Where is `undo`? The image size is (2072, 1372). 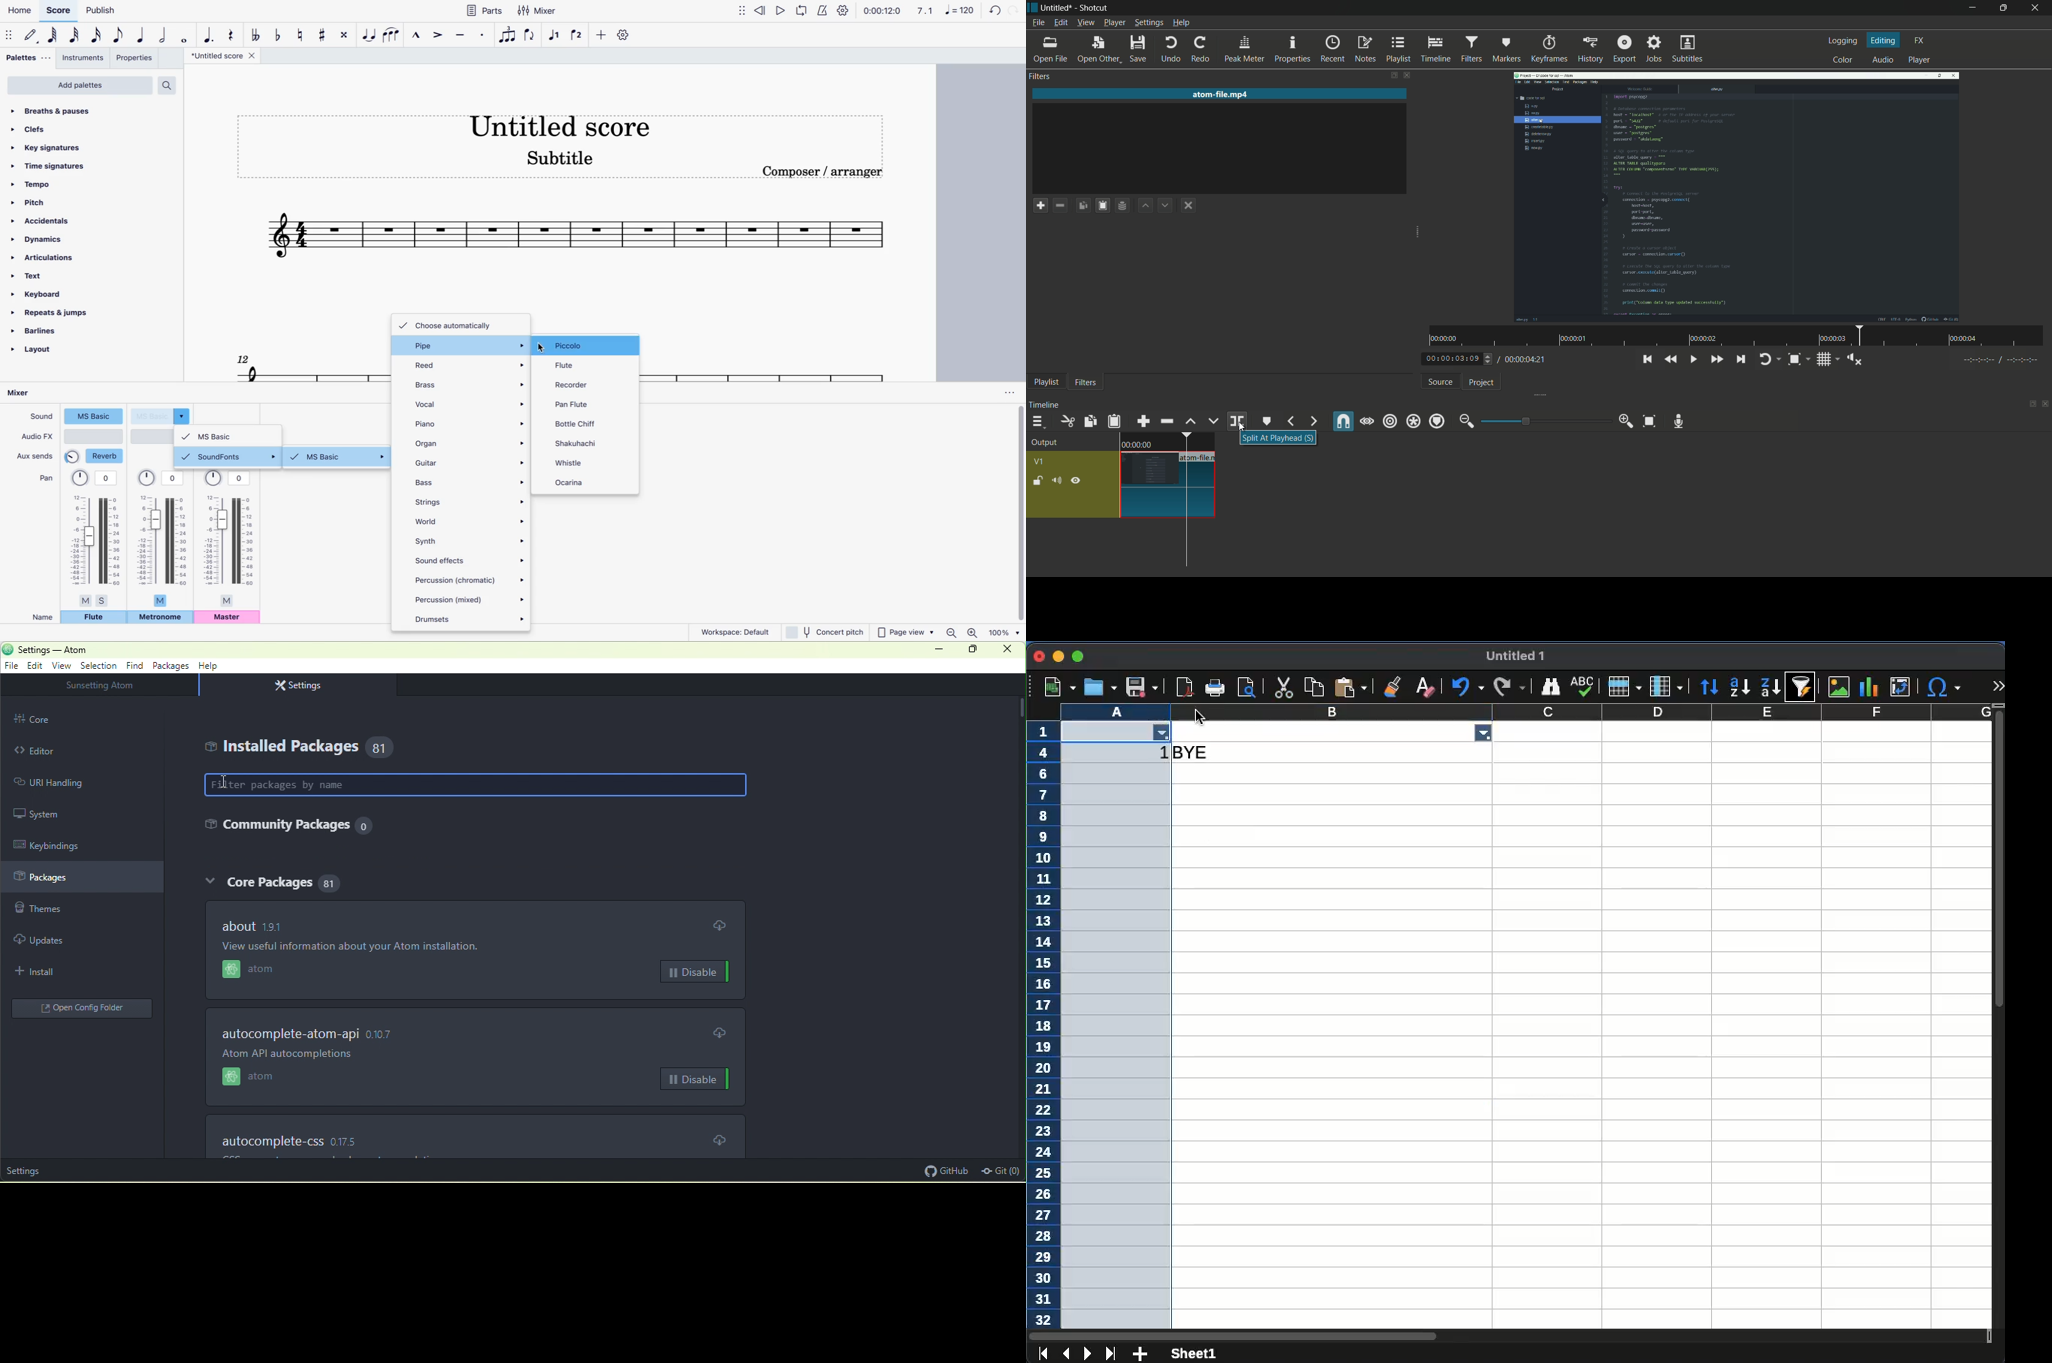 undo is located at coordinates (1469, 686).